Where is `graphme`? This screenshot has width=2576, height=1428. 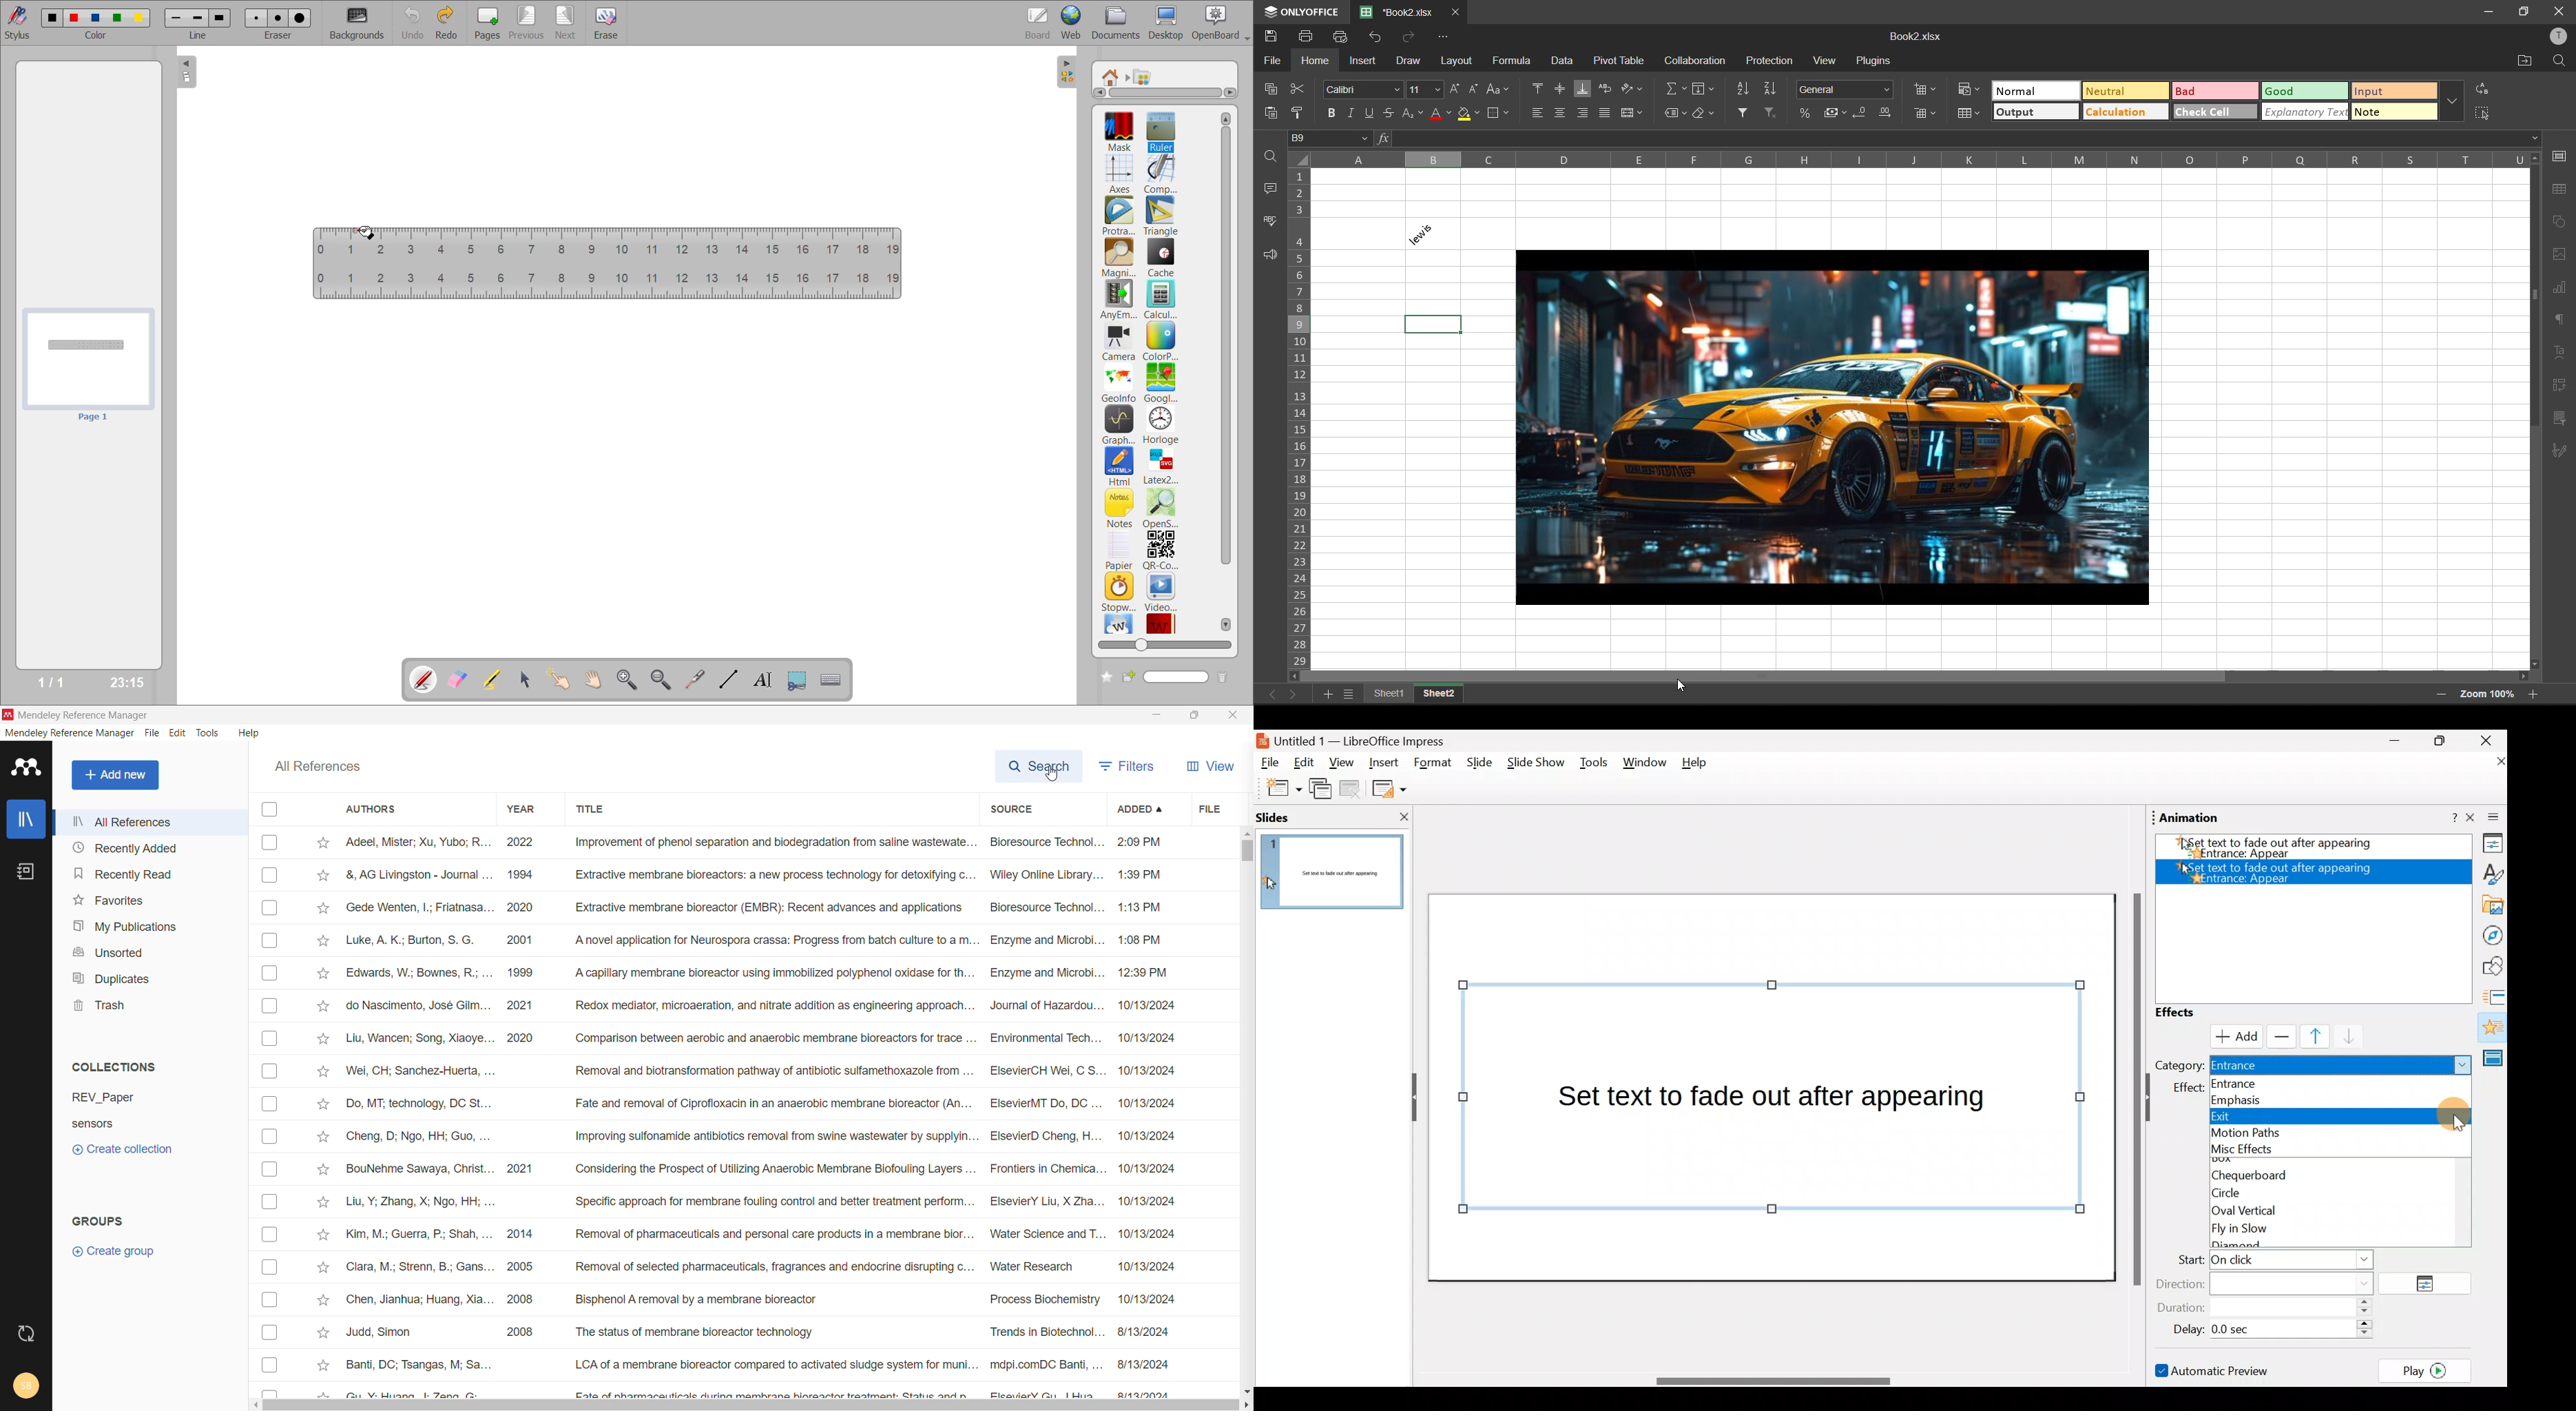 graphme is located at coordinates (1119, 425).